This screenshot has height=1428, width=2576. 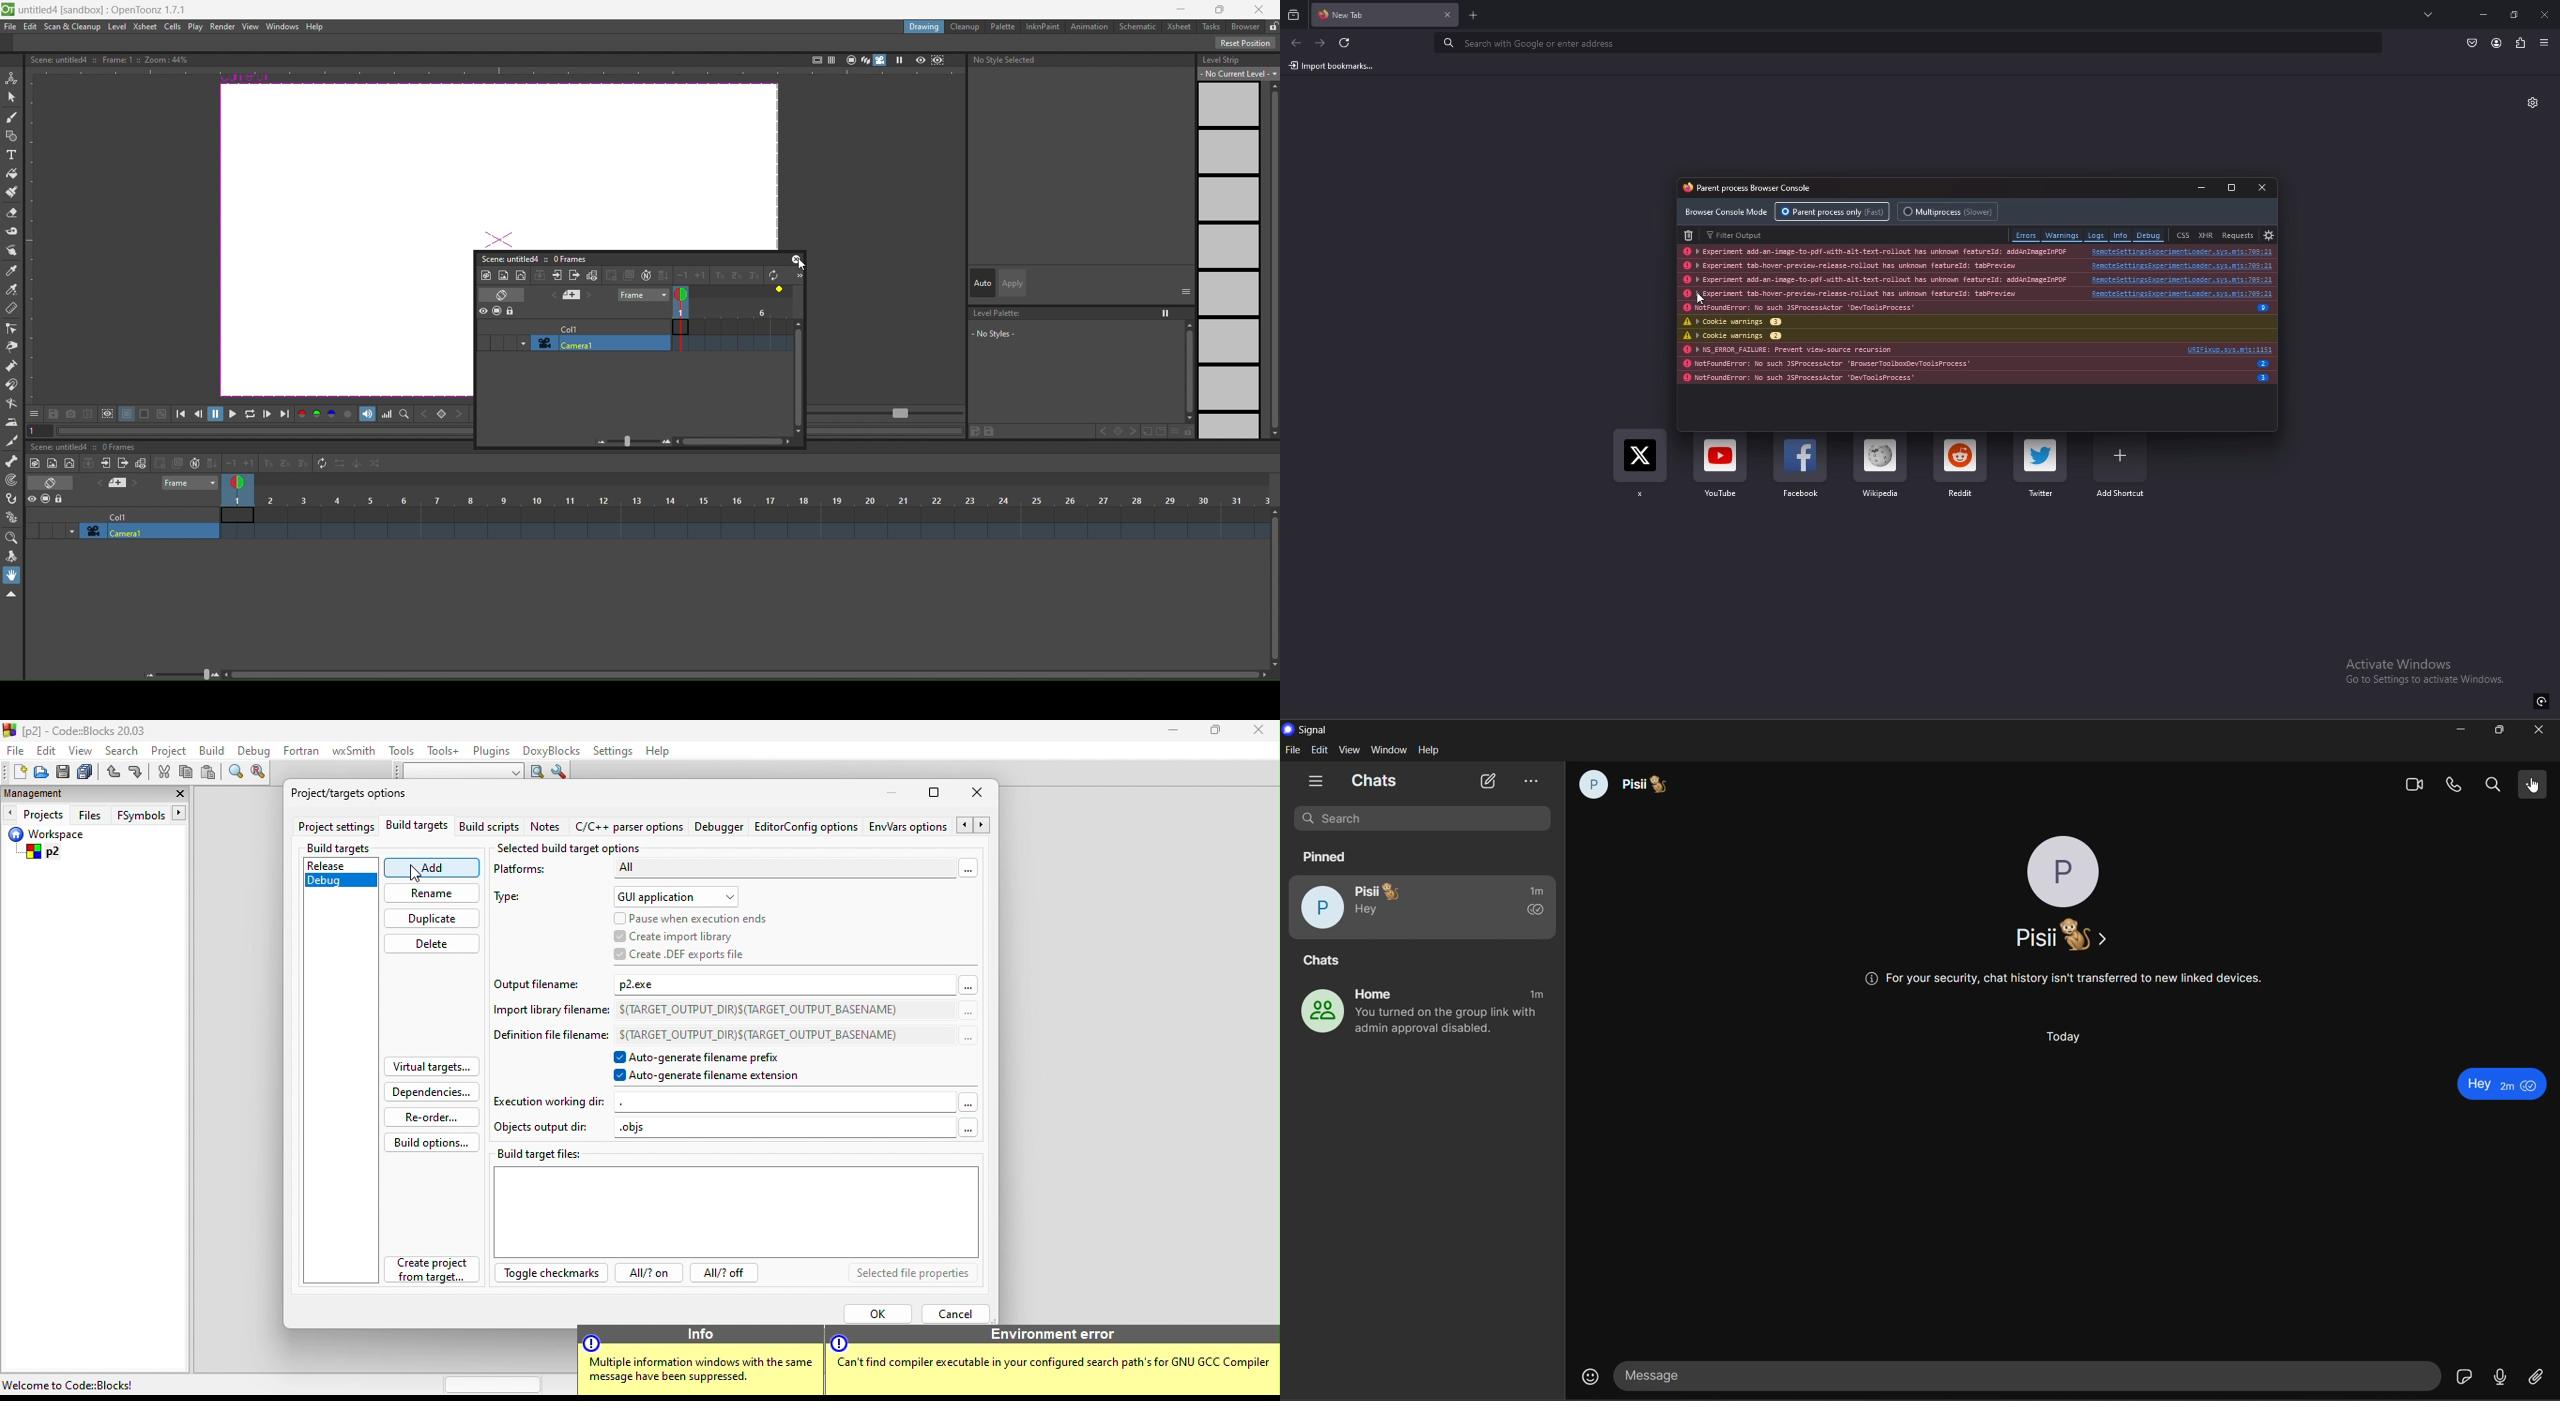 I want to click on file, so click(x=11, y=27).